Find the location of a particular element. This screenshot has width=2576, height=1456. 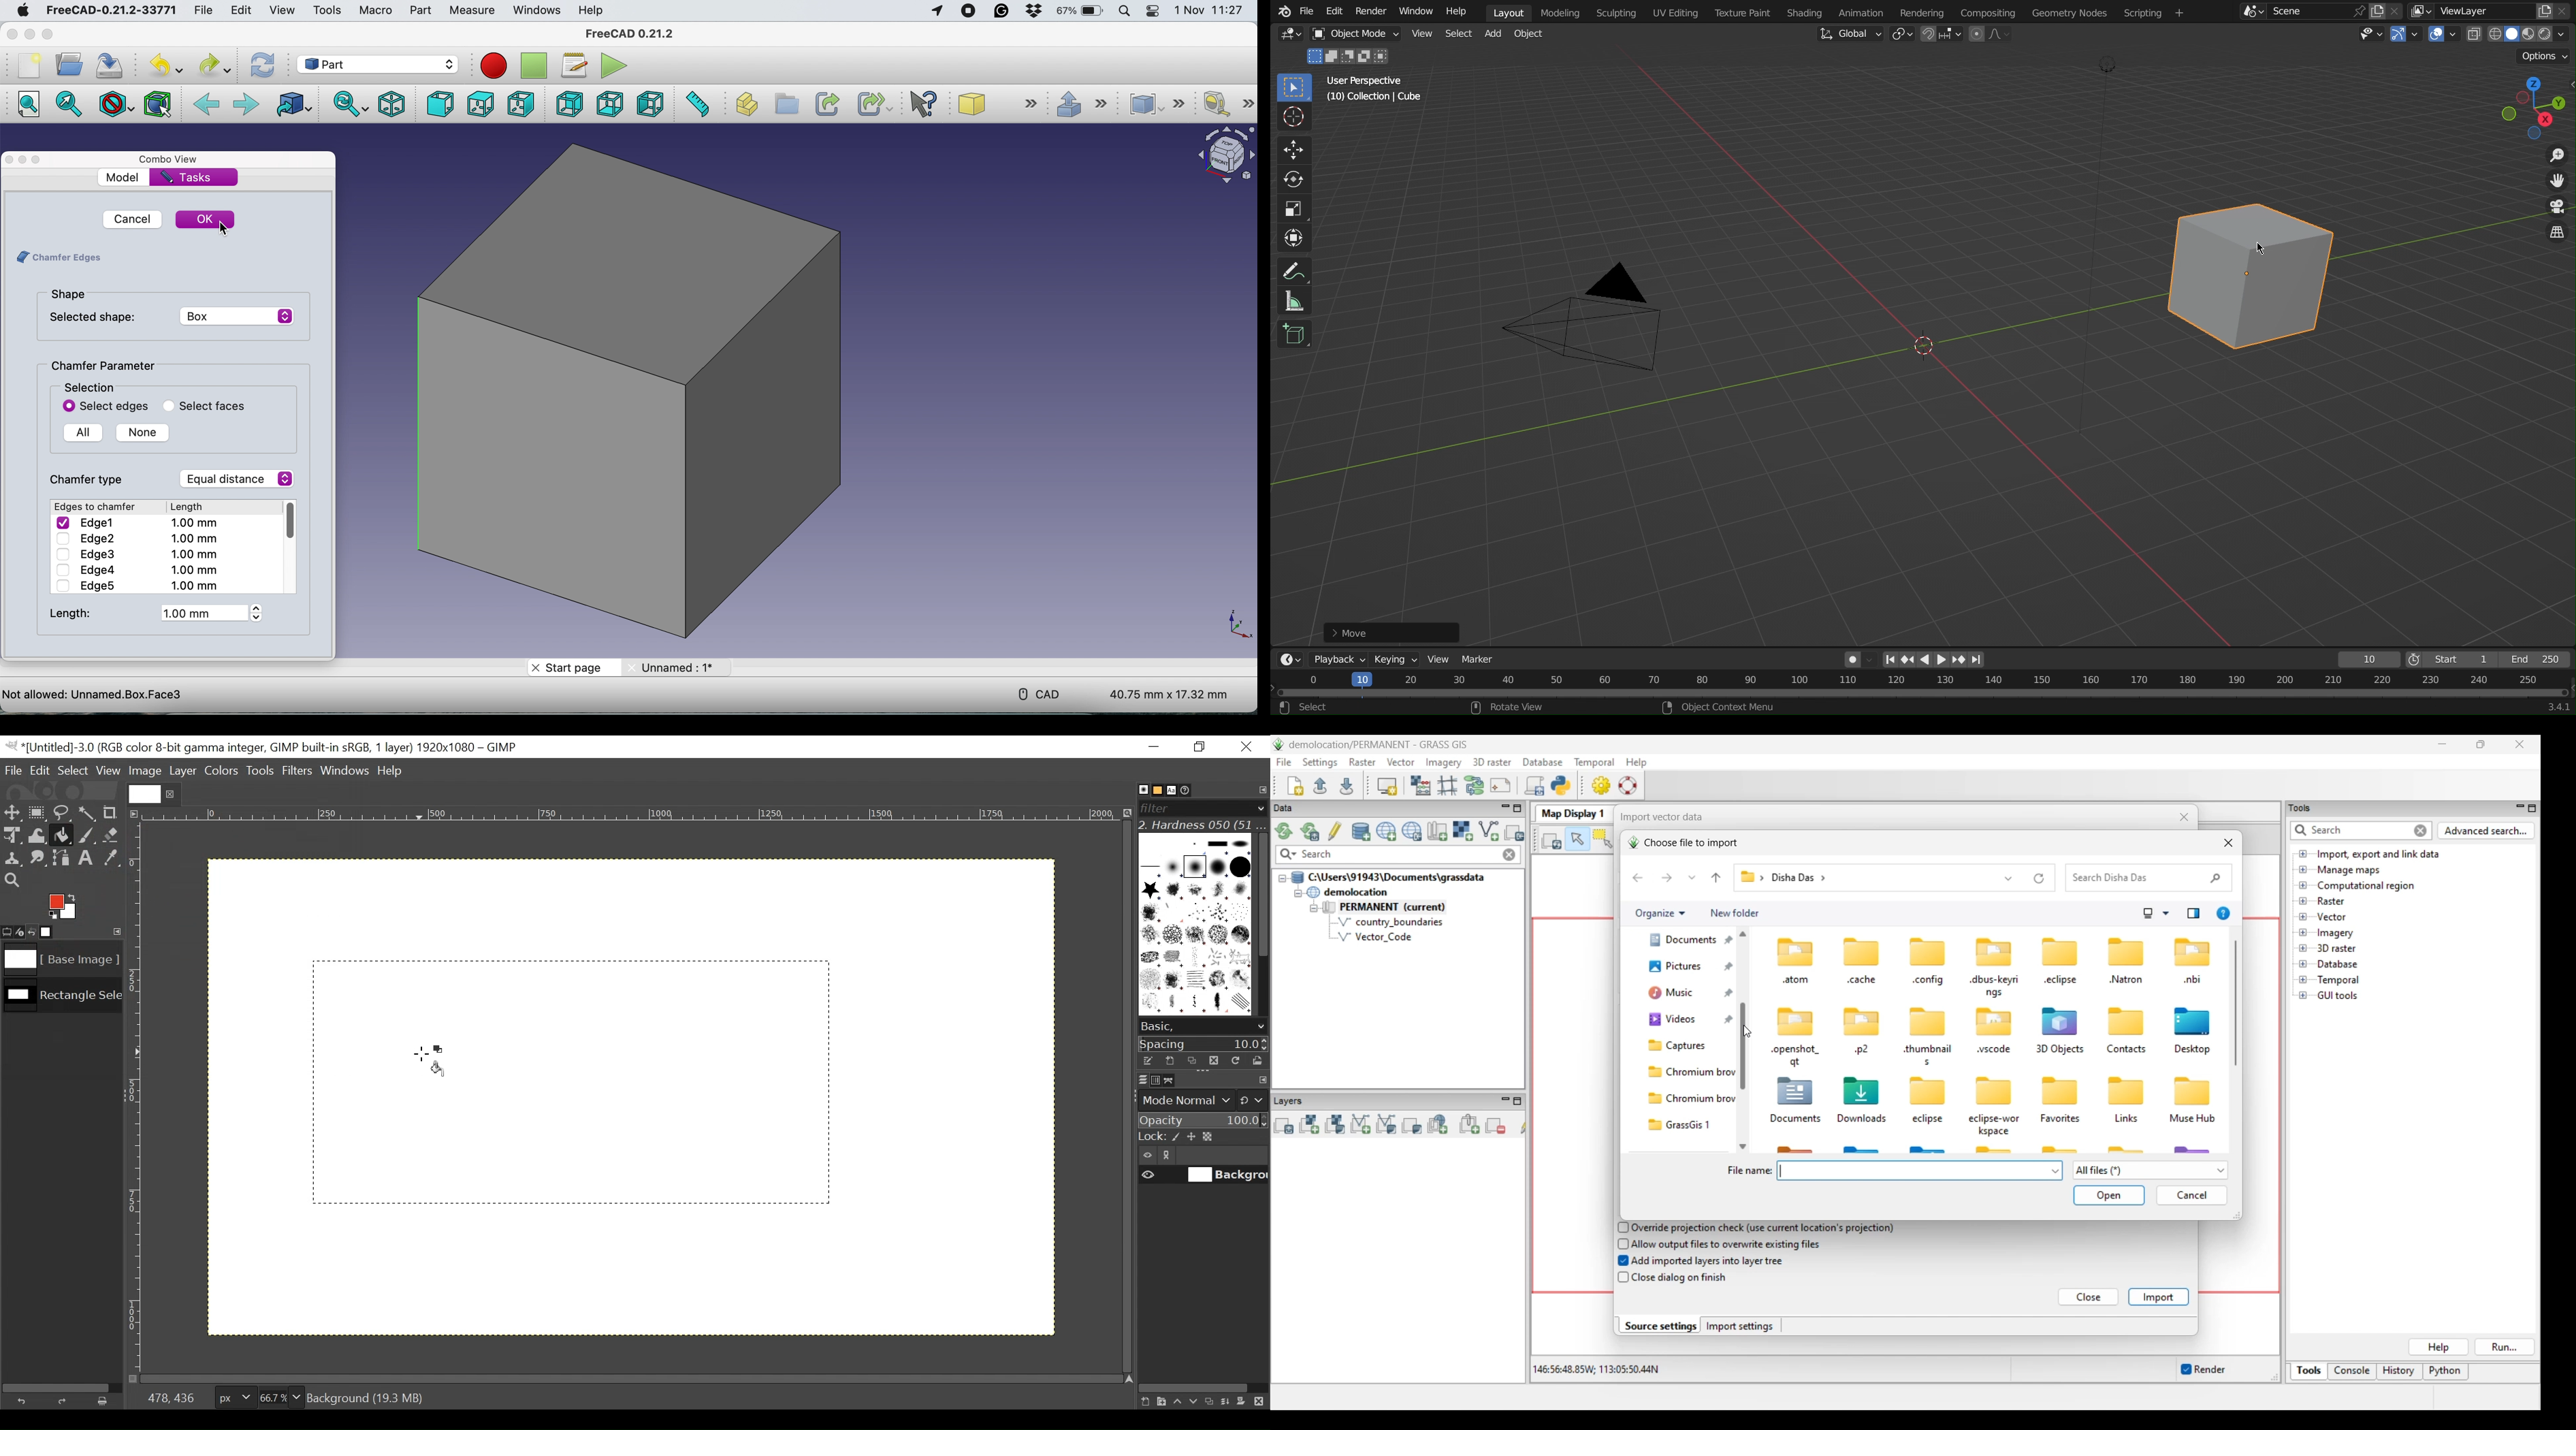

Opacity is located at coordinates (1202, 1121).